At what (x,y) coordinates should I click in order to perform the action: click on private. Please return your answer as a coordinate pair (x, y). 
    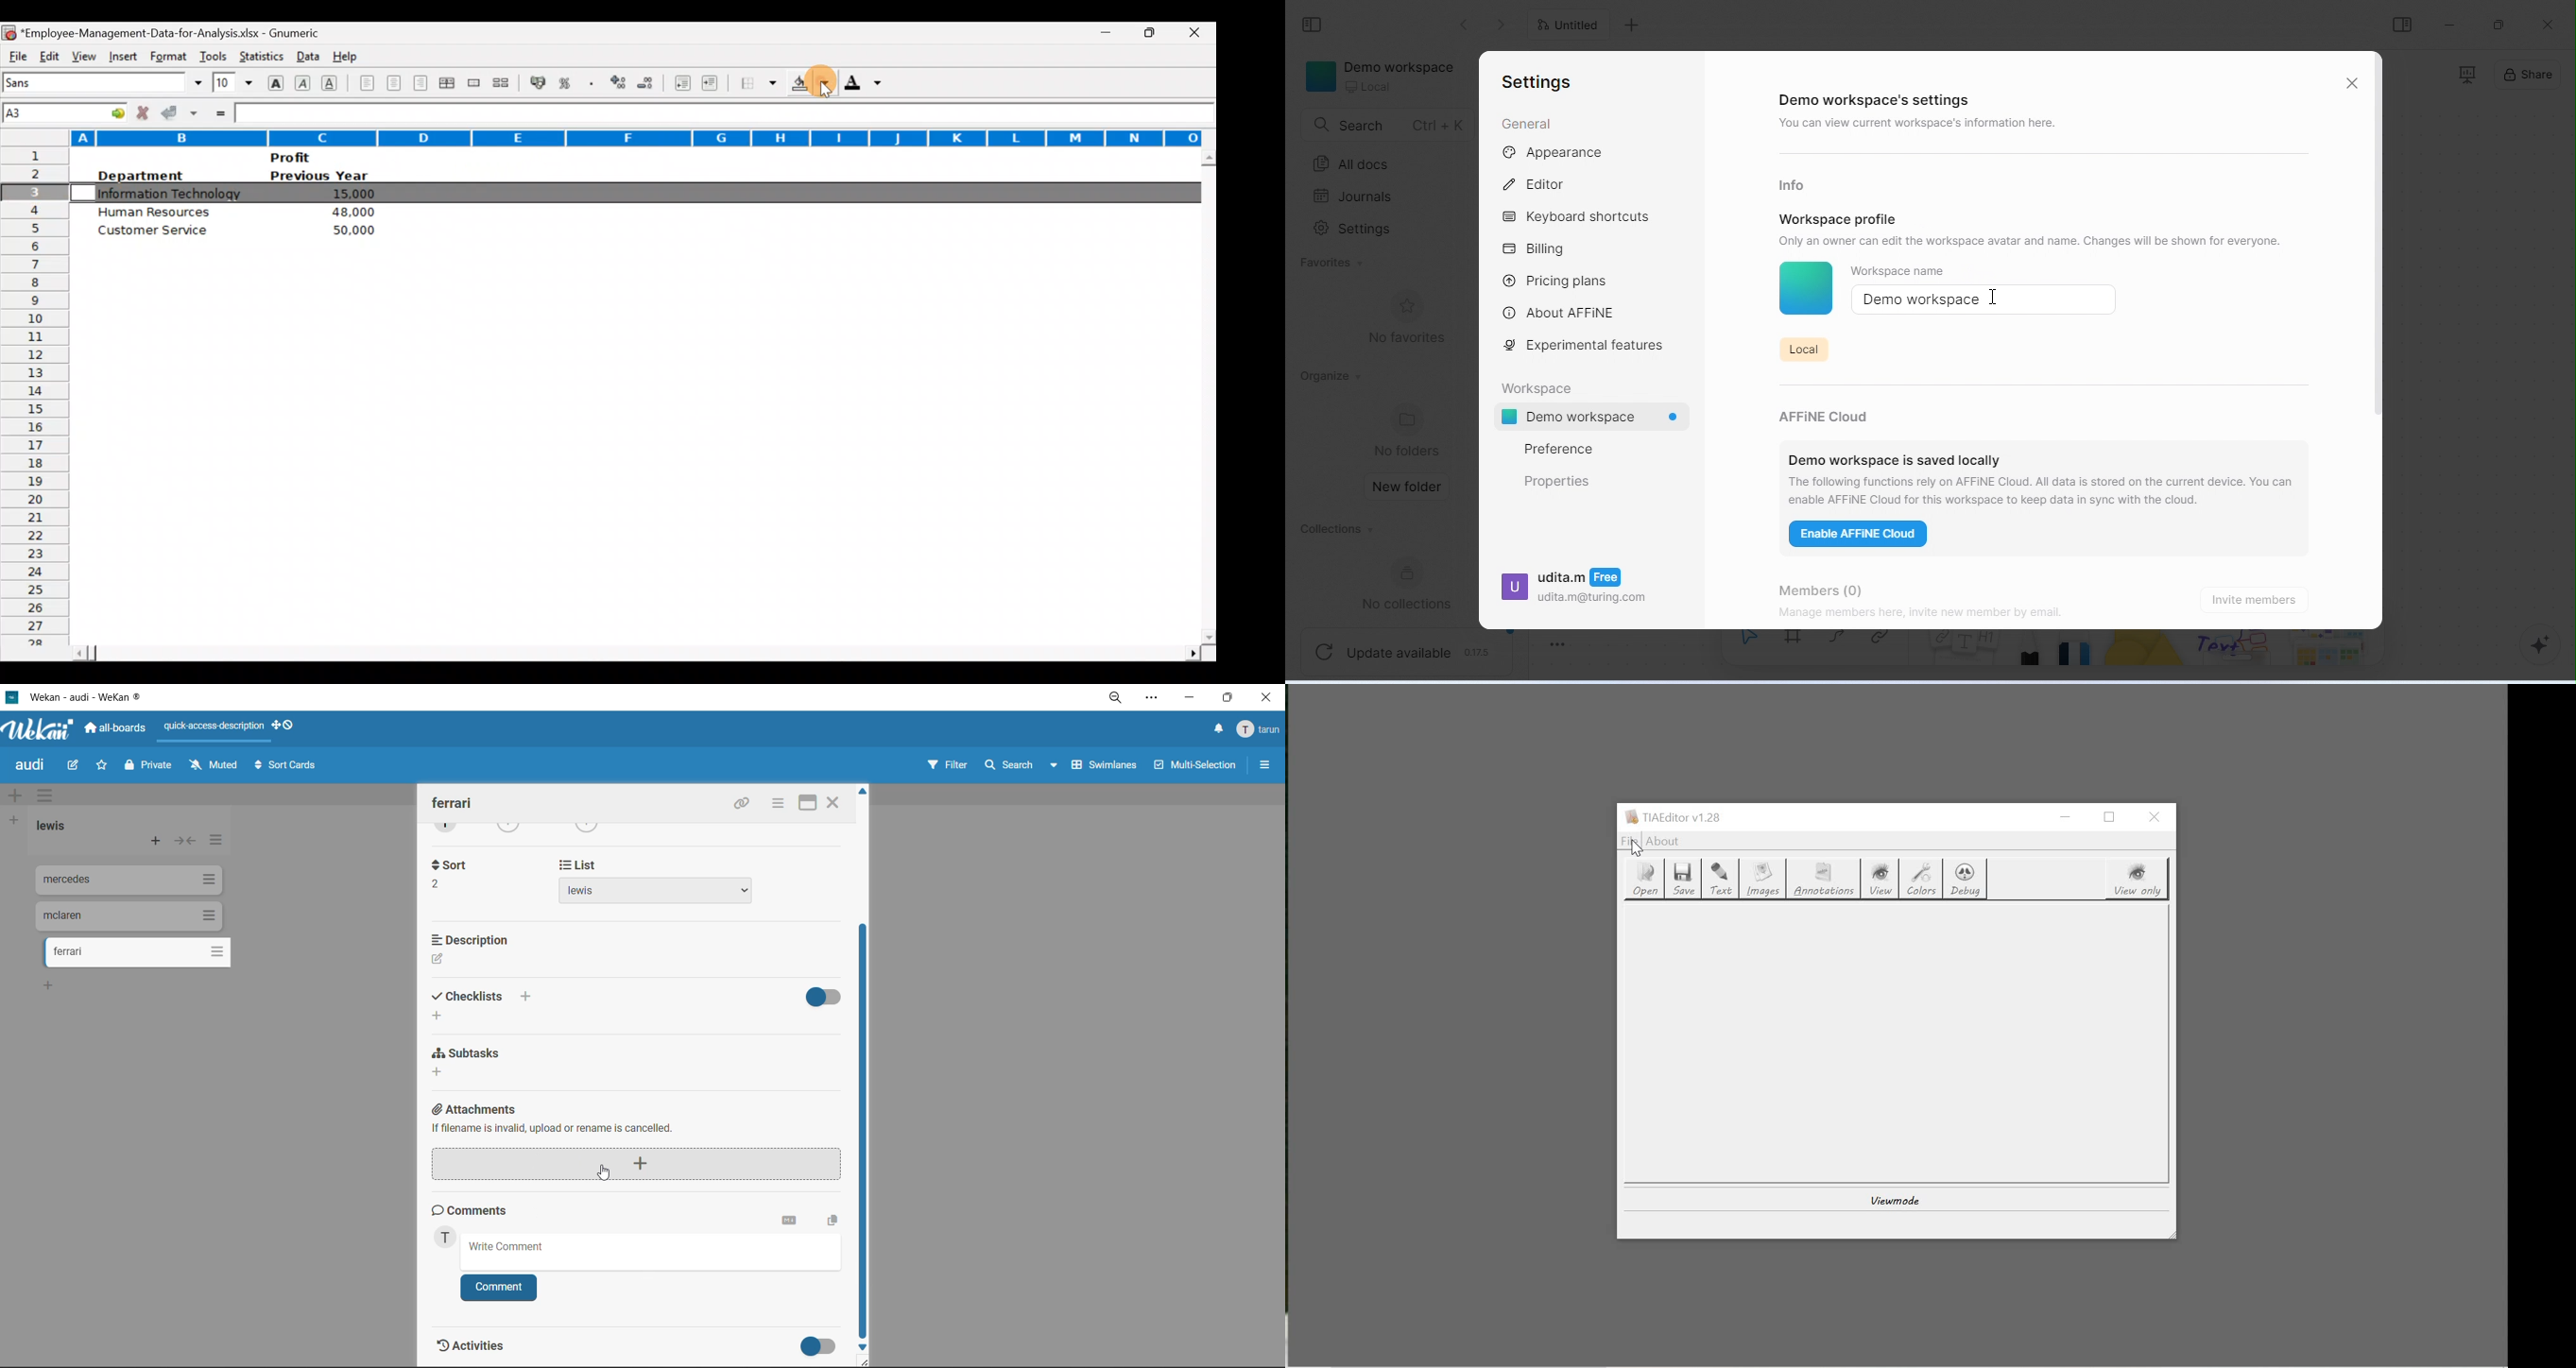
    Looking at the image, I should click on (151, 768).